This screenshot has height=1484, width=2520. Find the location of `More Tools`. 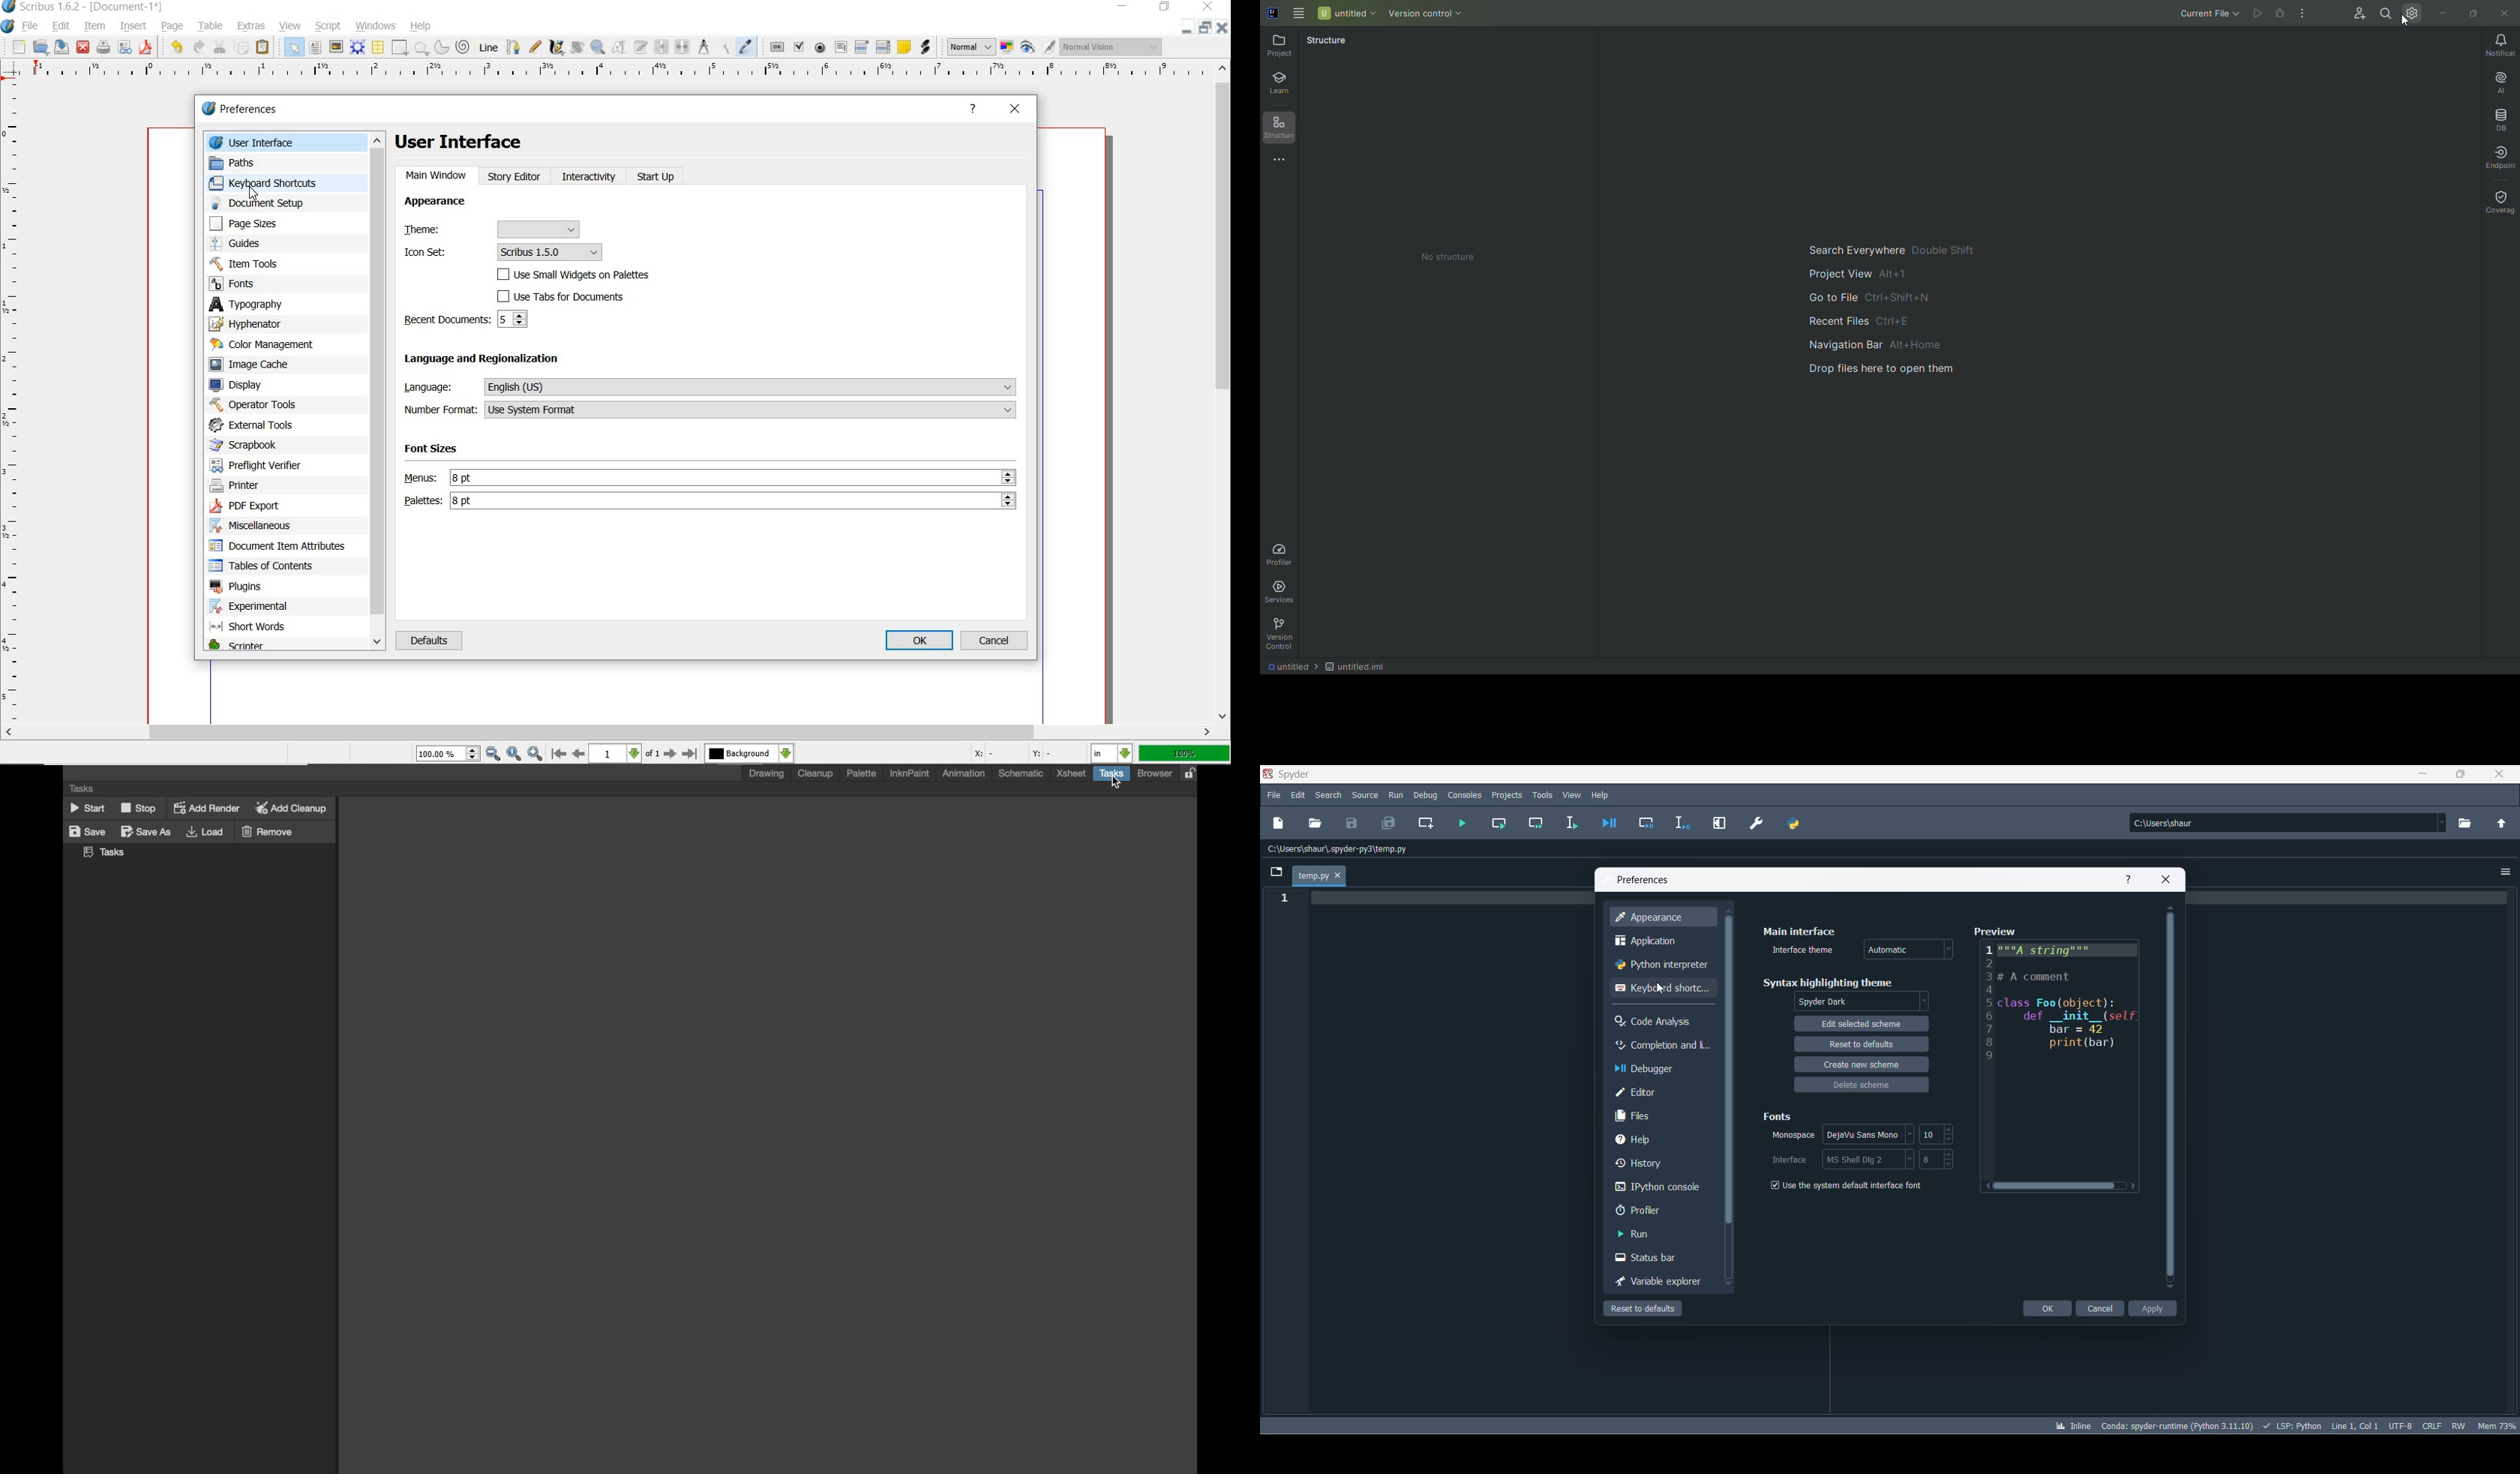

More Tools is located at coordinates (1284, 162).